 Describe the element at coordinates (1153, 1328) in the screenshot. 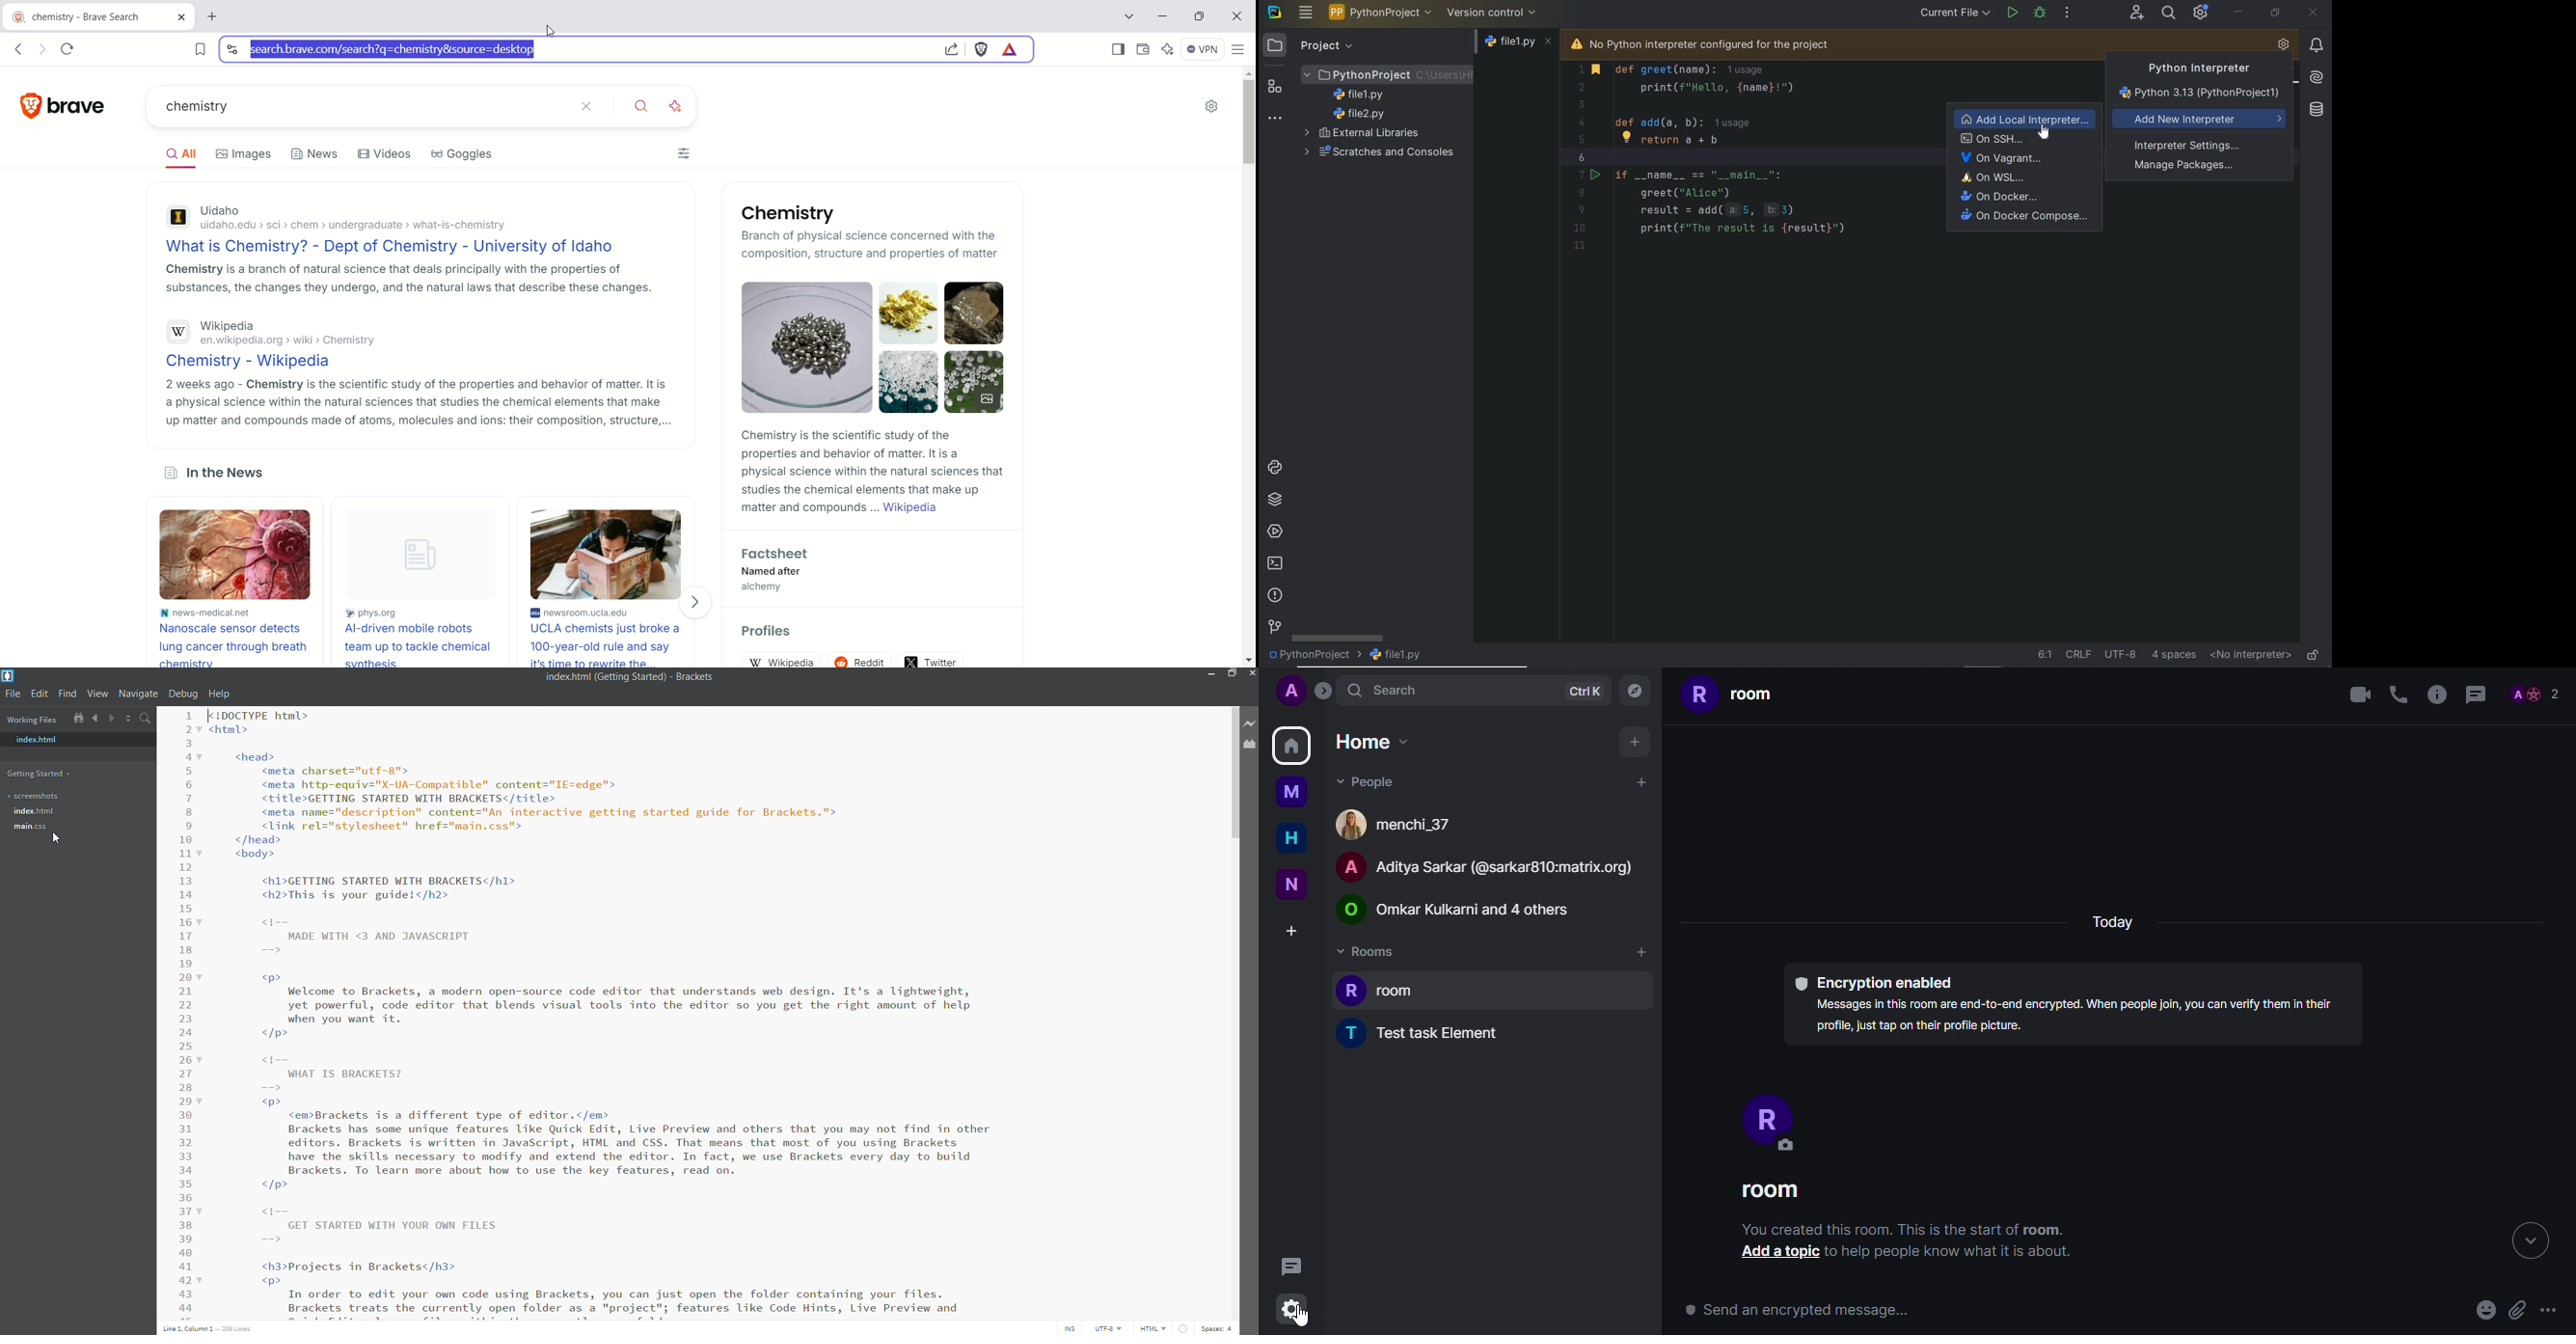

I see `file type: HTML` at that location.